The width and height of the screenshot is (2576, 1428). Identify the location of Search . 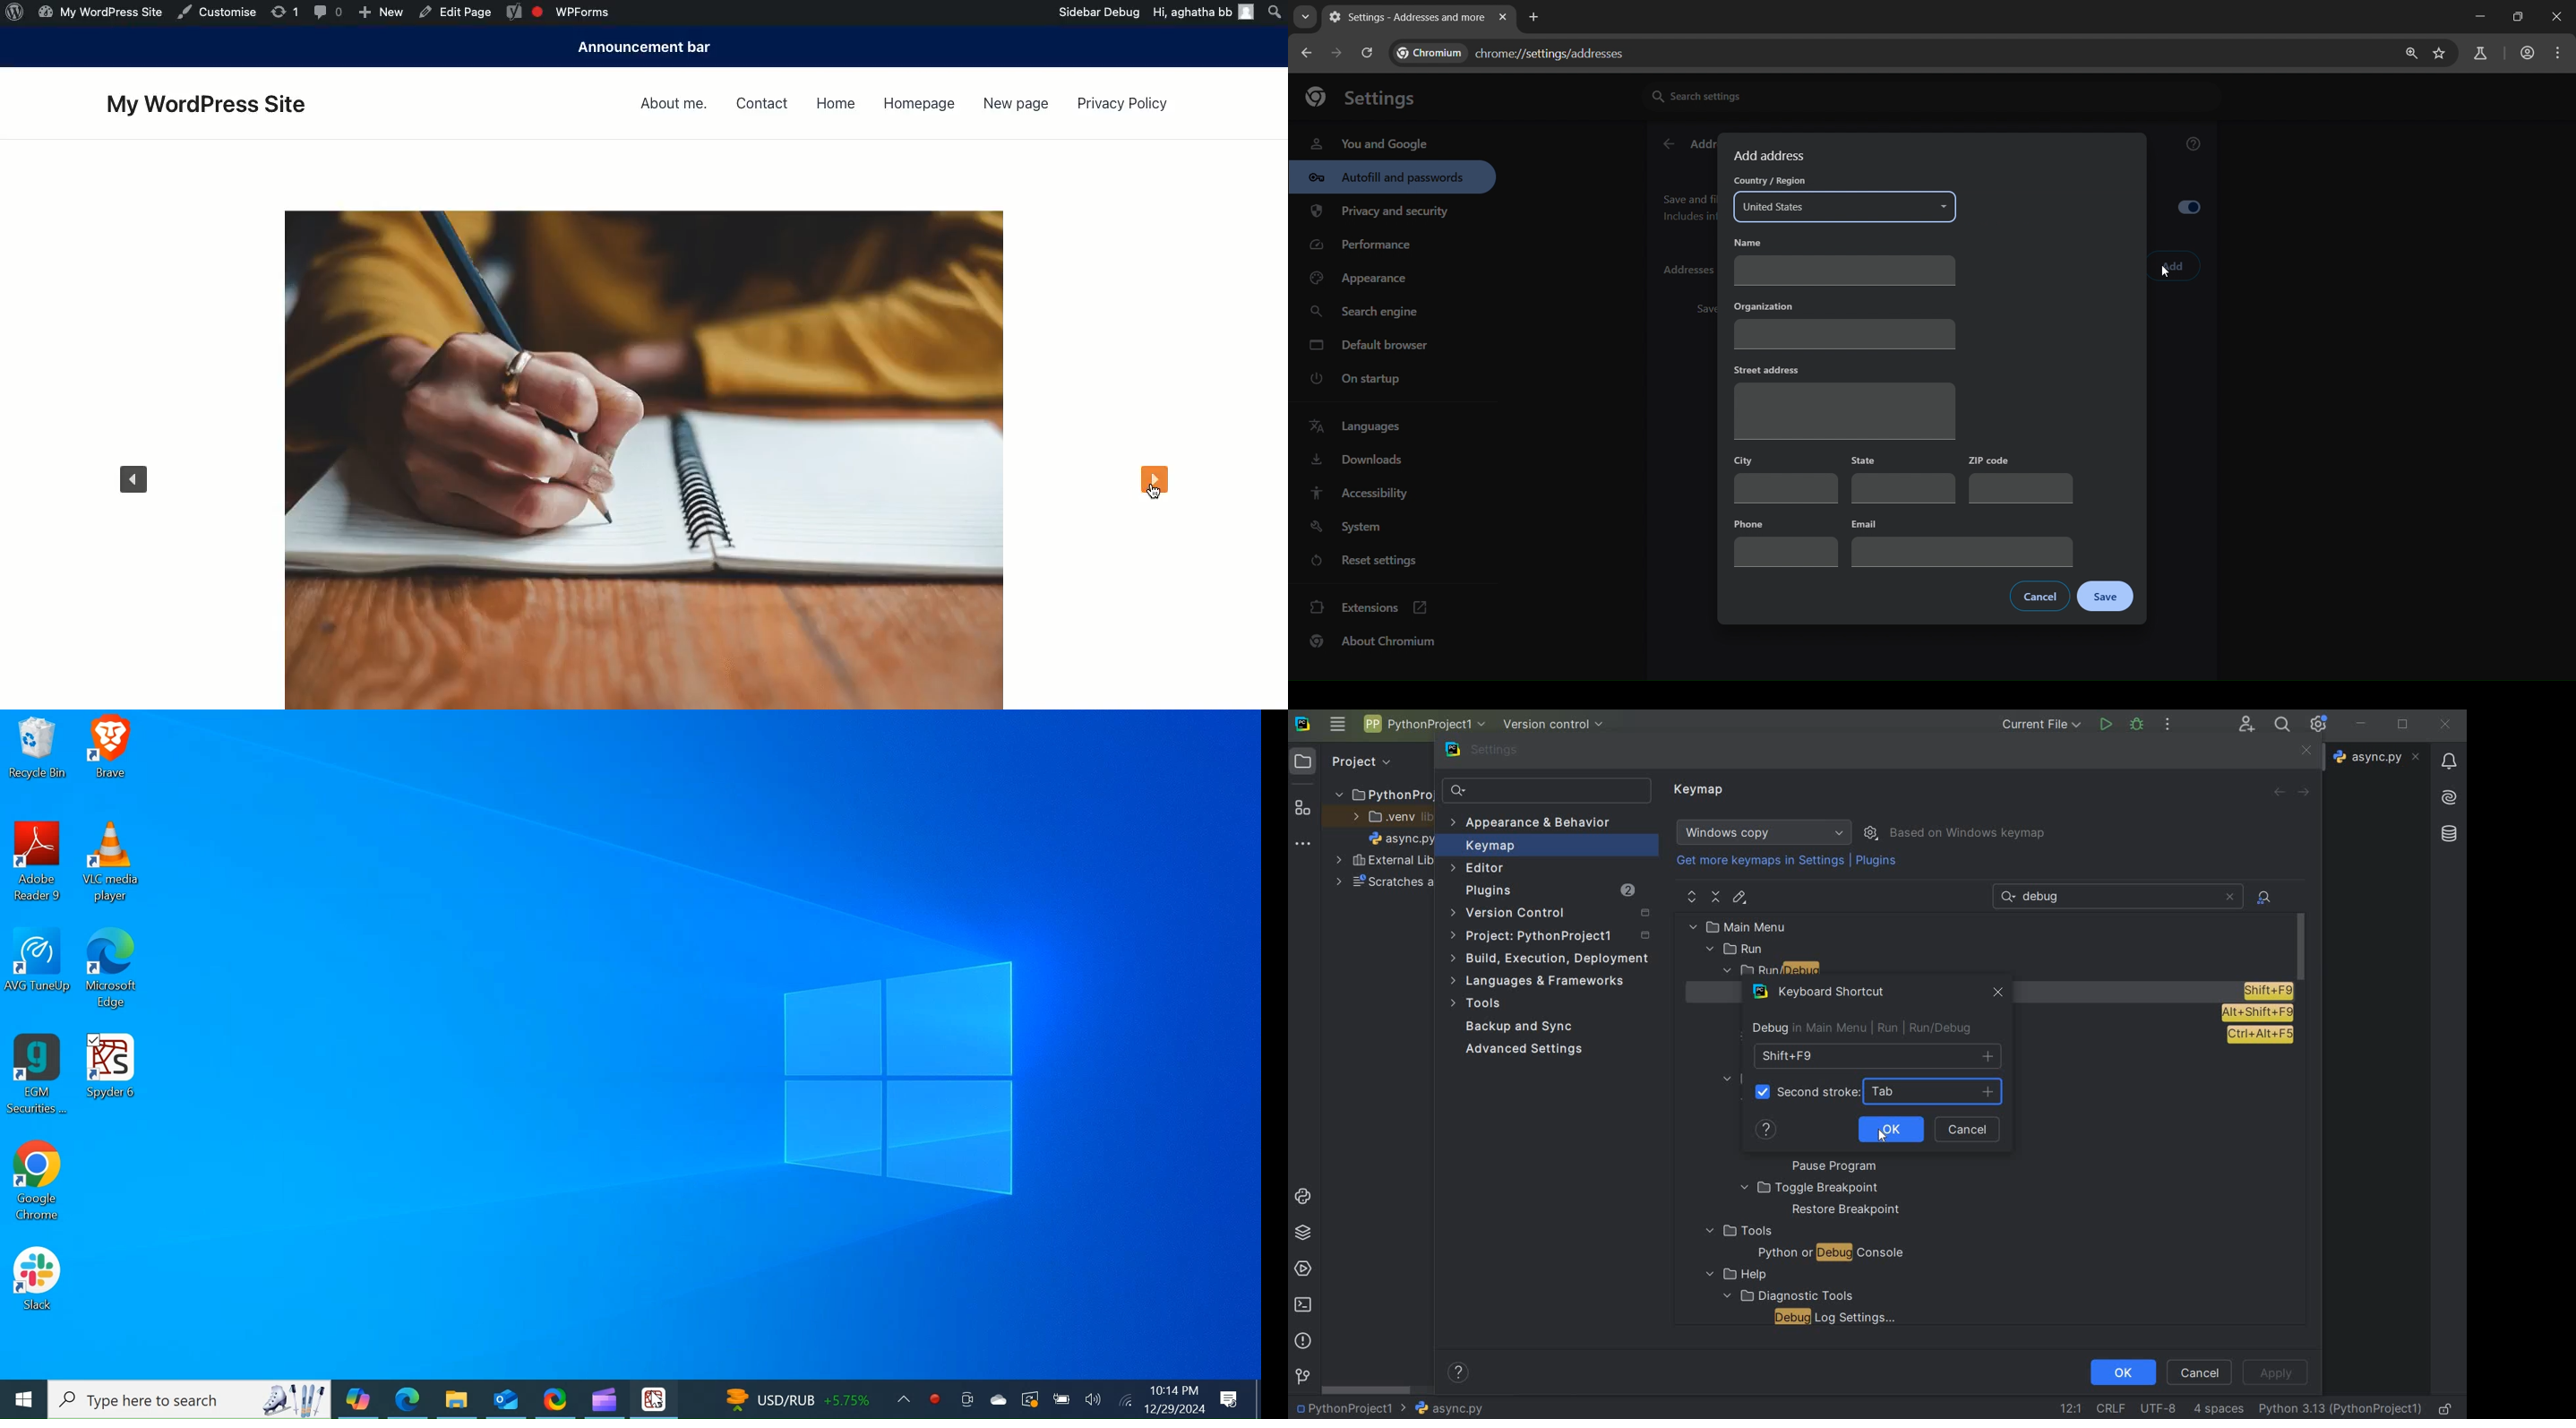
(1275, 10).